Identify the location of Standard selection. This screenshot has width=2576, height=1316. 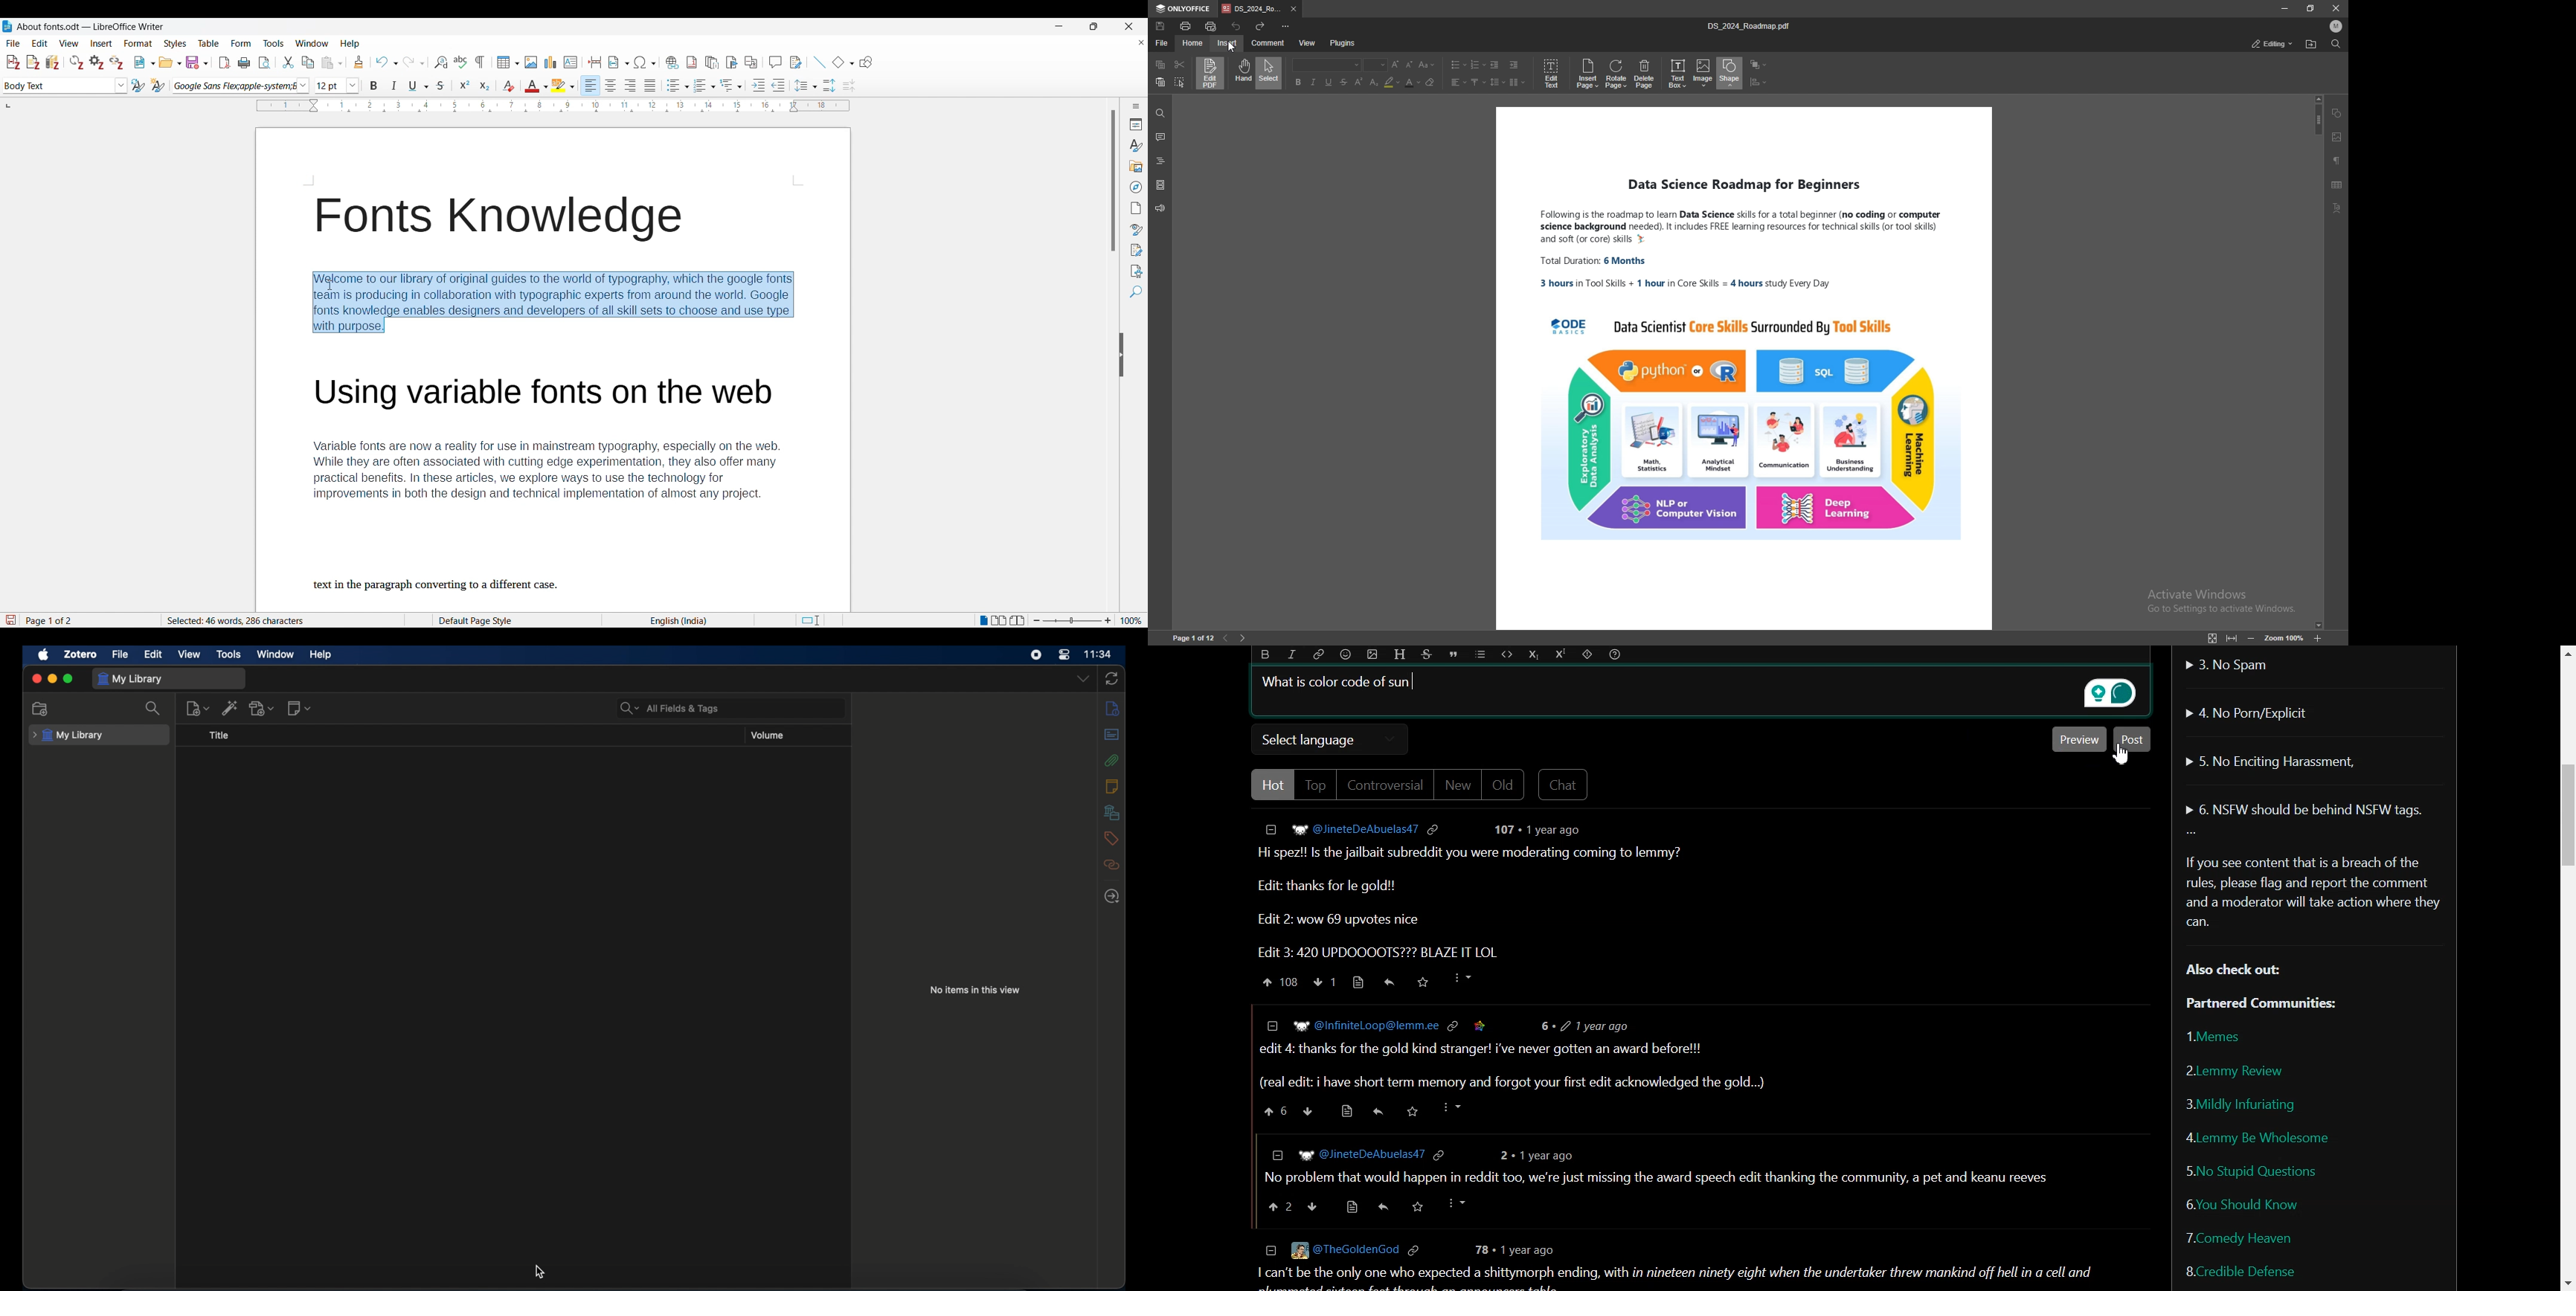
(809, 620).